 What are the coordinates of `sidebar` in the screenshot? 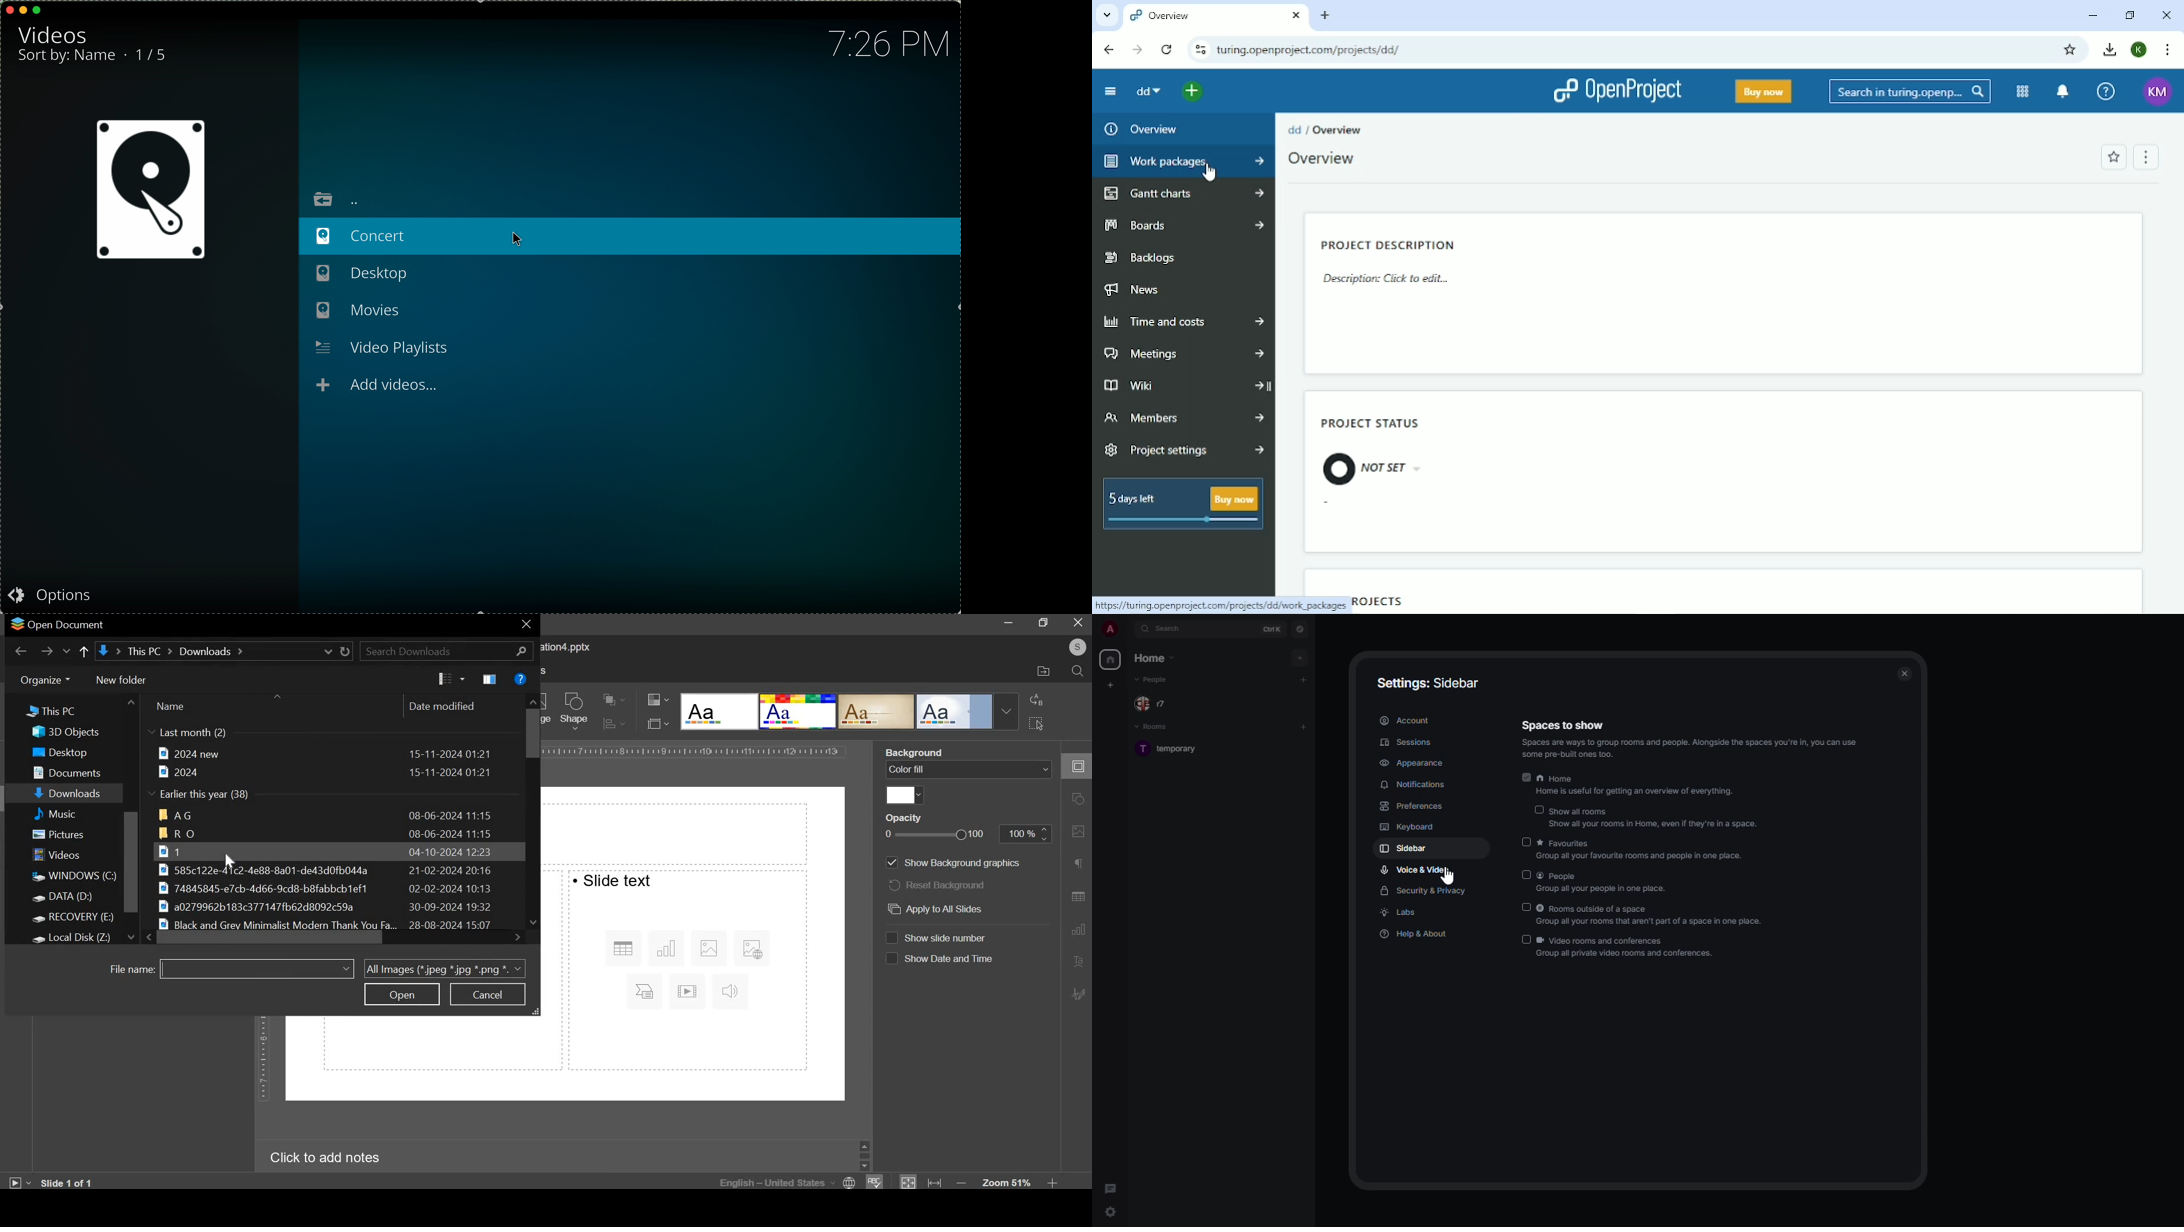 It's located at (1405, 848).